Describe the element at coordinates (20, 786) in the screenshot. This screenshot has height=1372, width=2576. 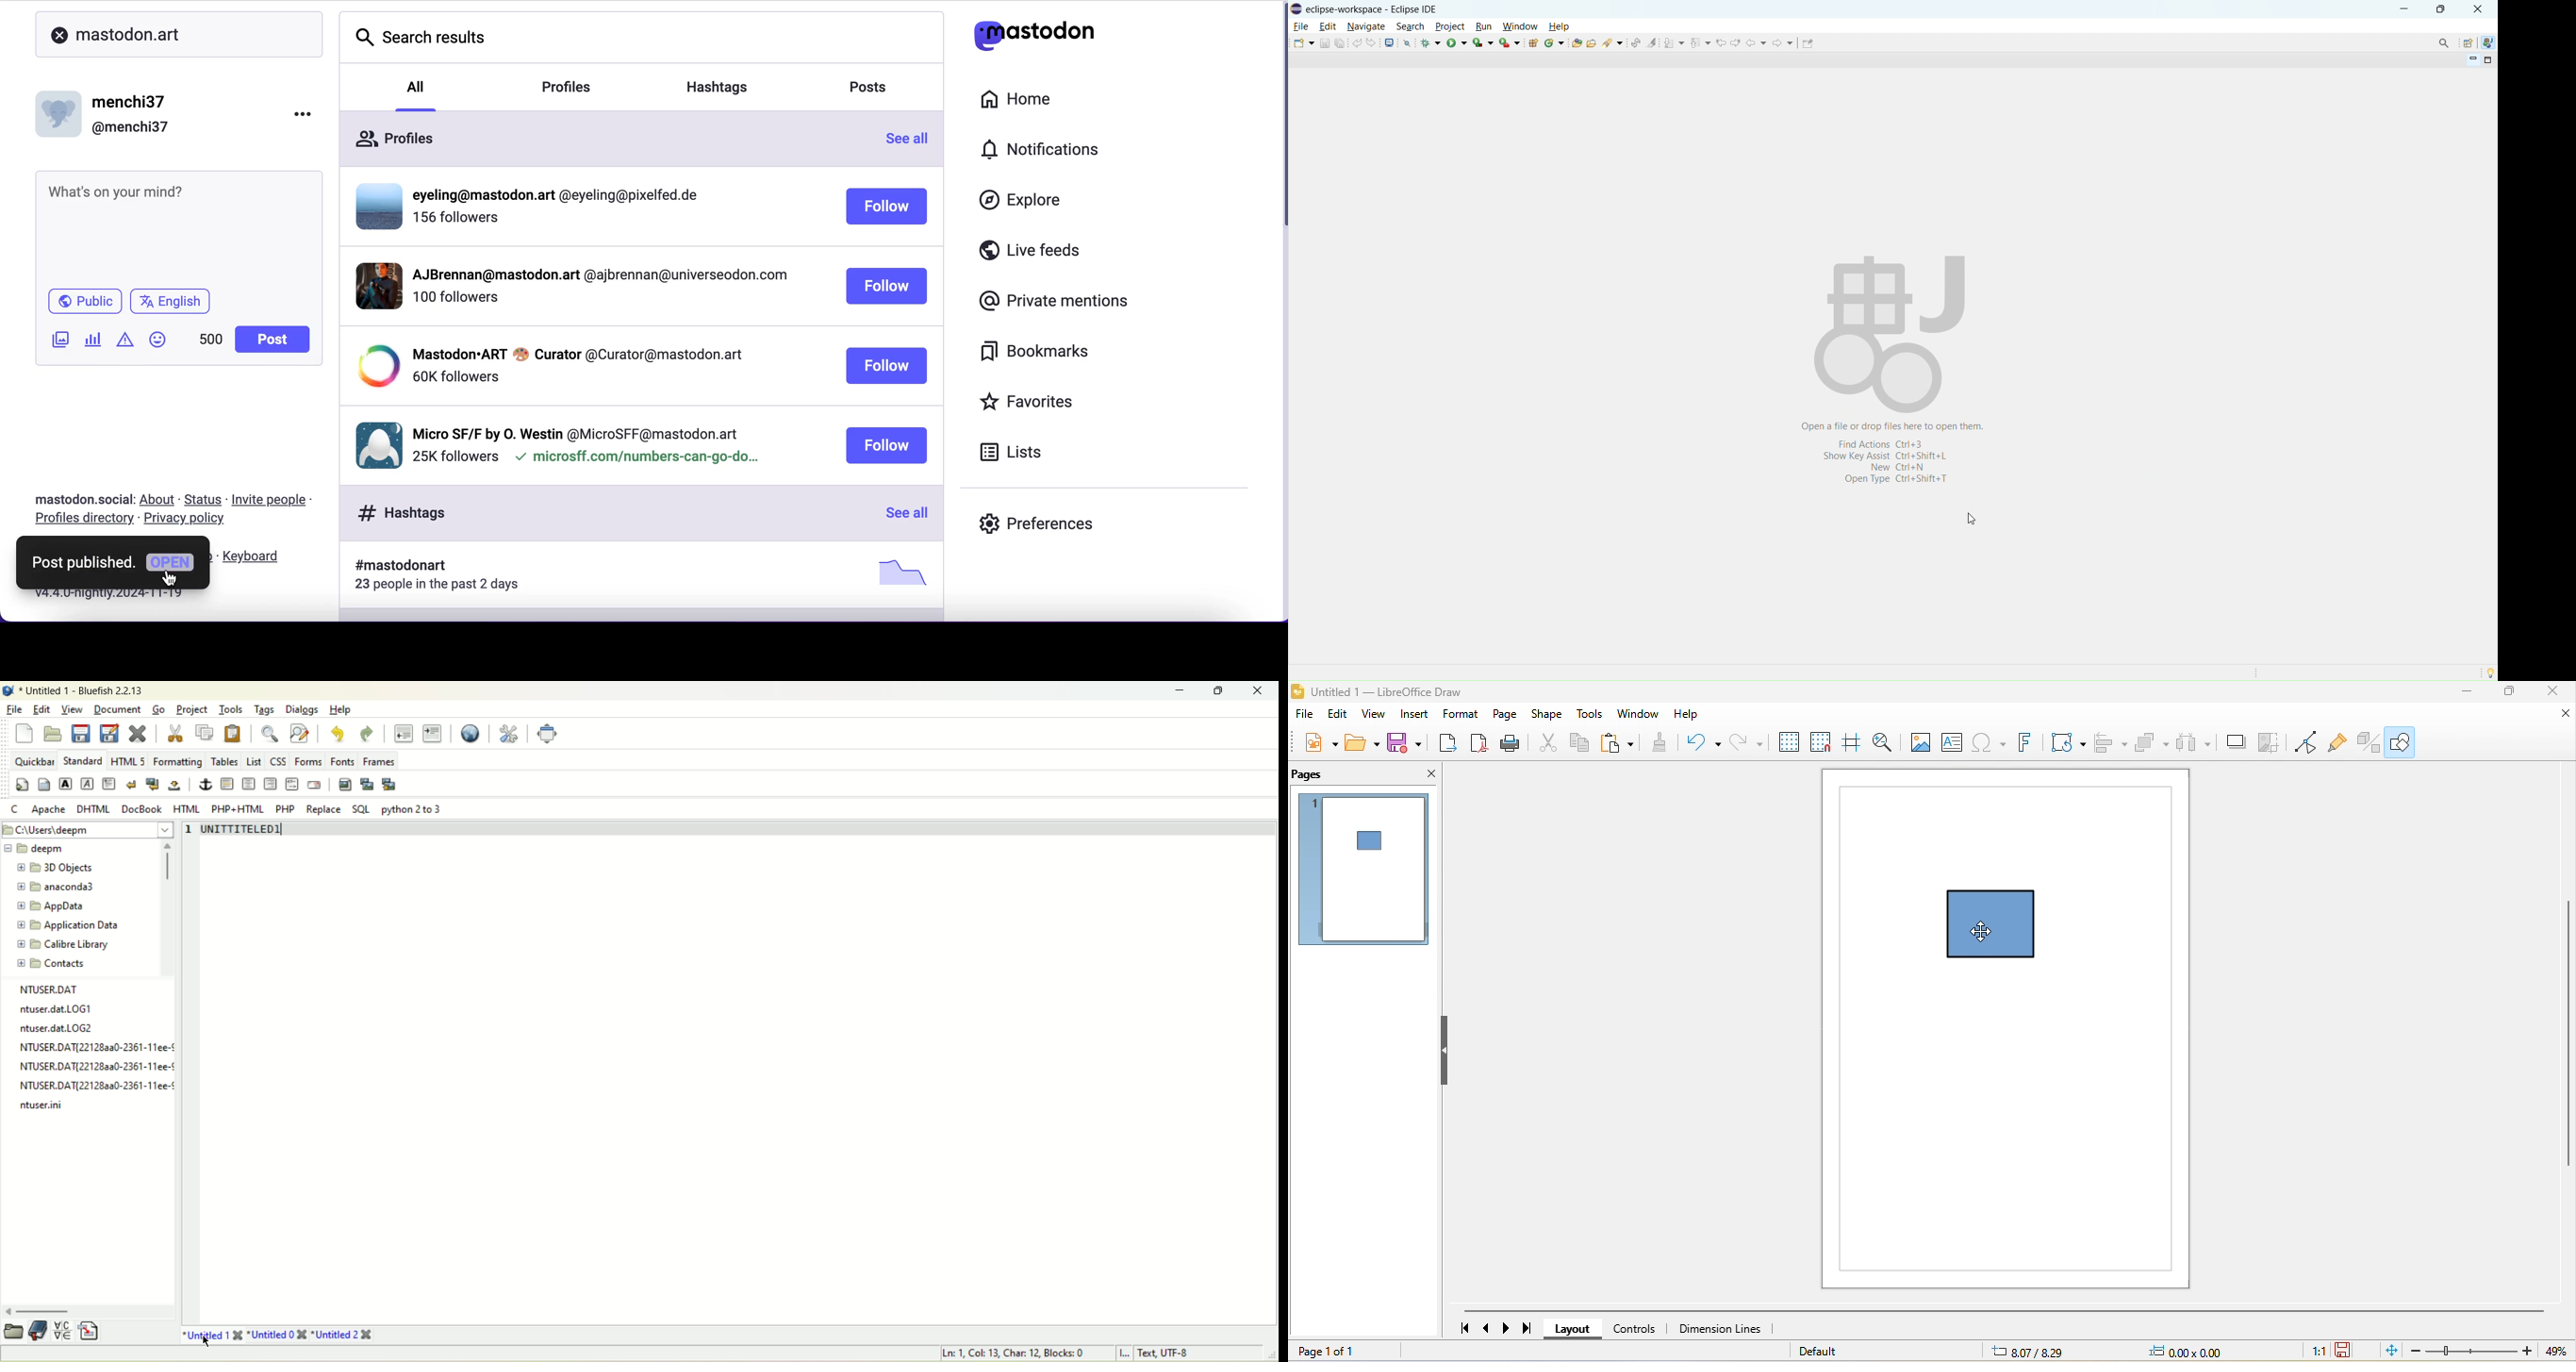
I see `quickstart` at that location.